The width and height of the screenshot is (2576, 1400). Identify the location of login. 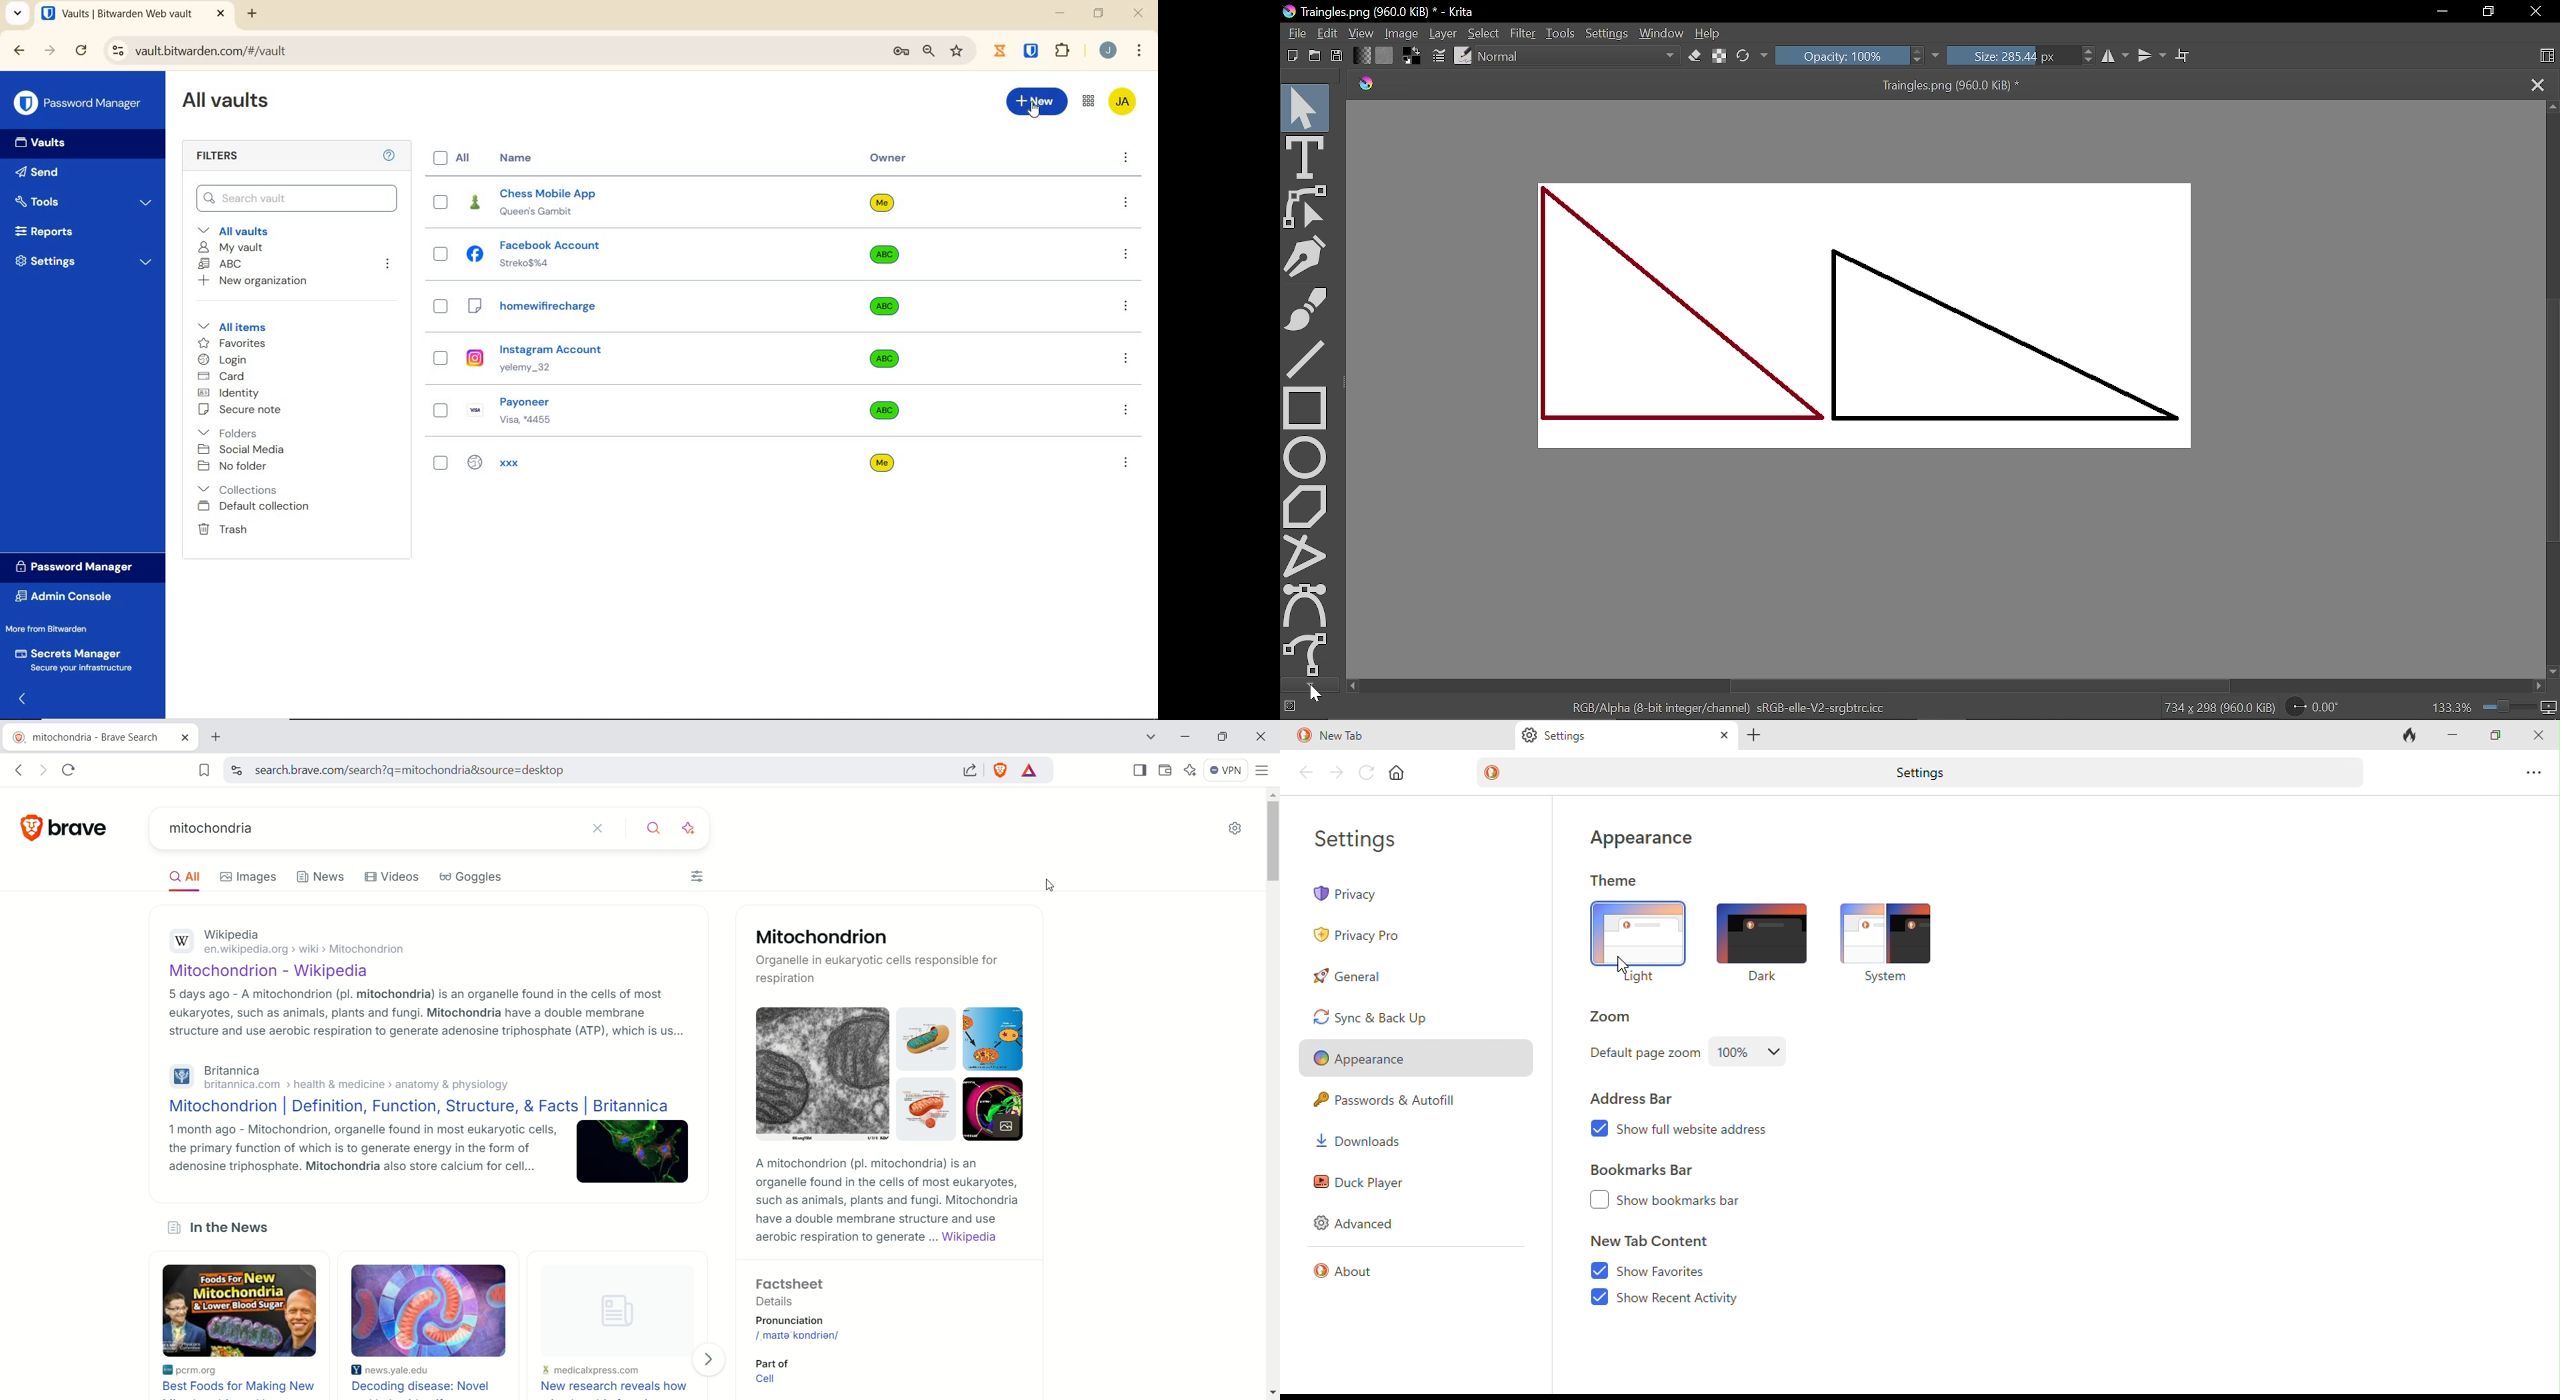
(230, 360).